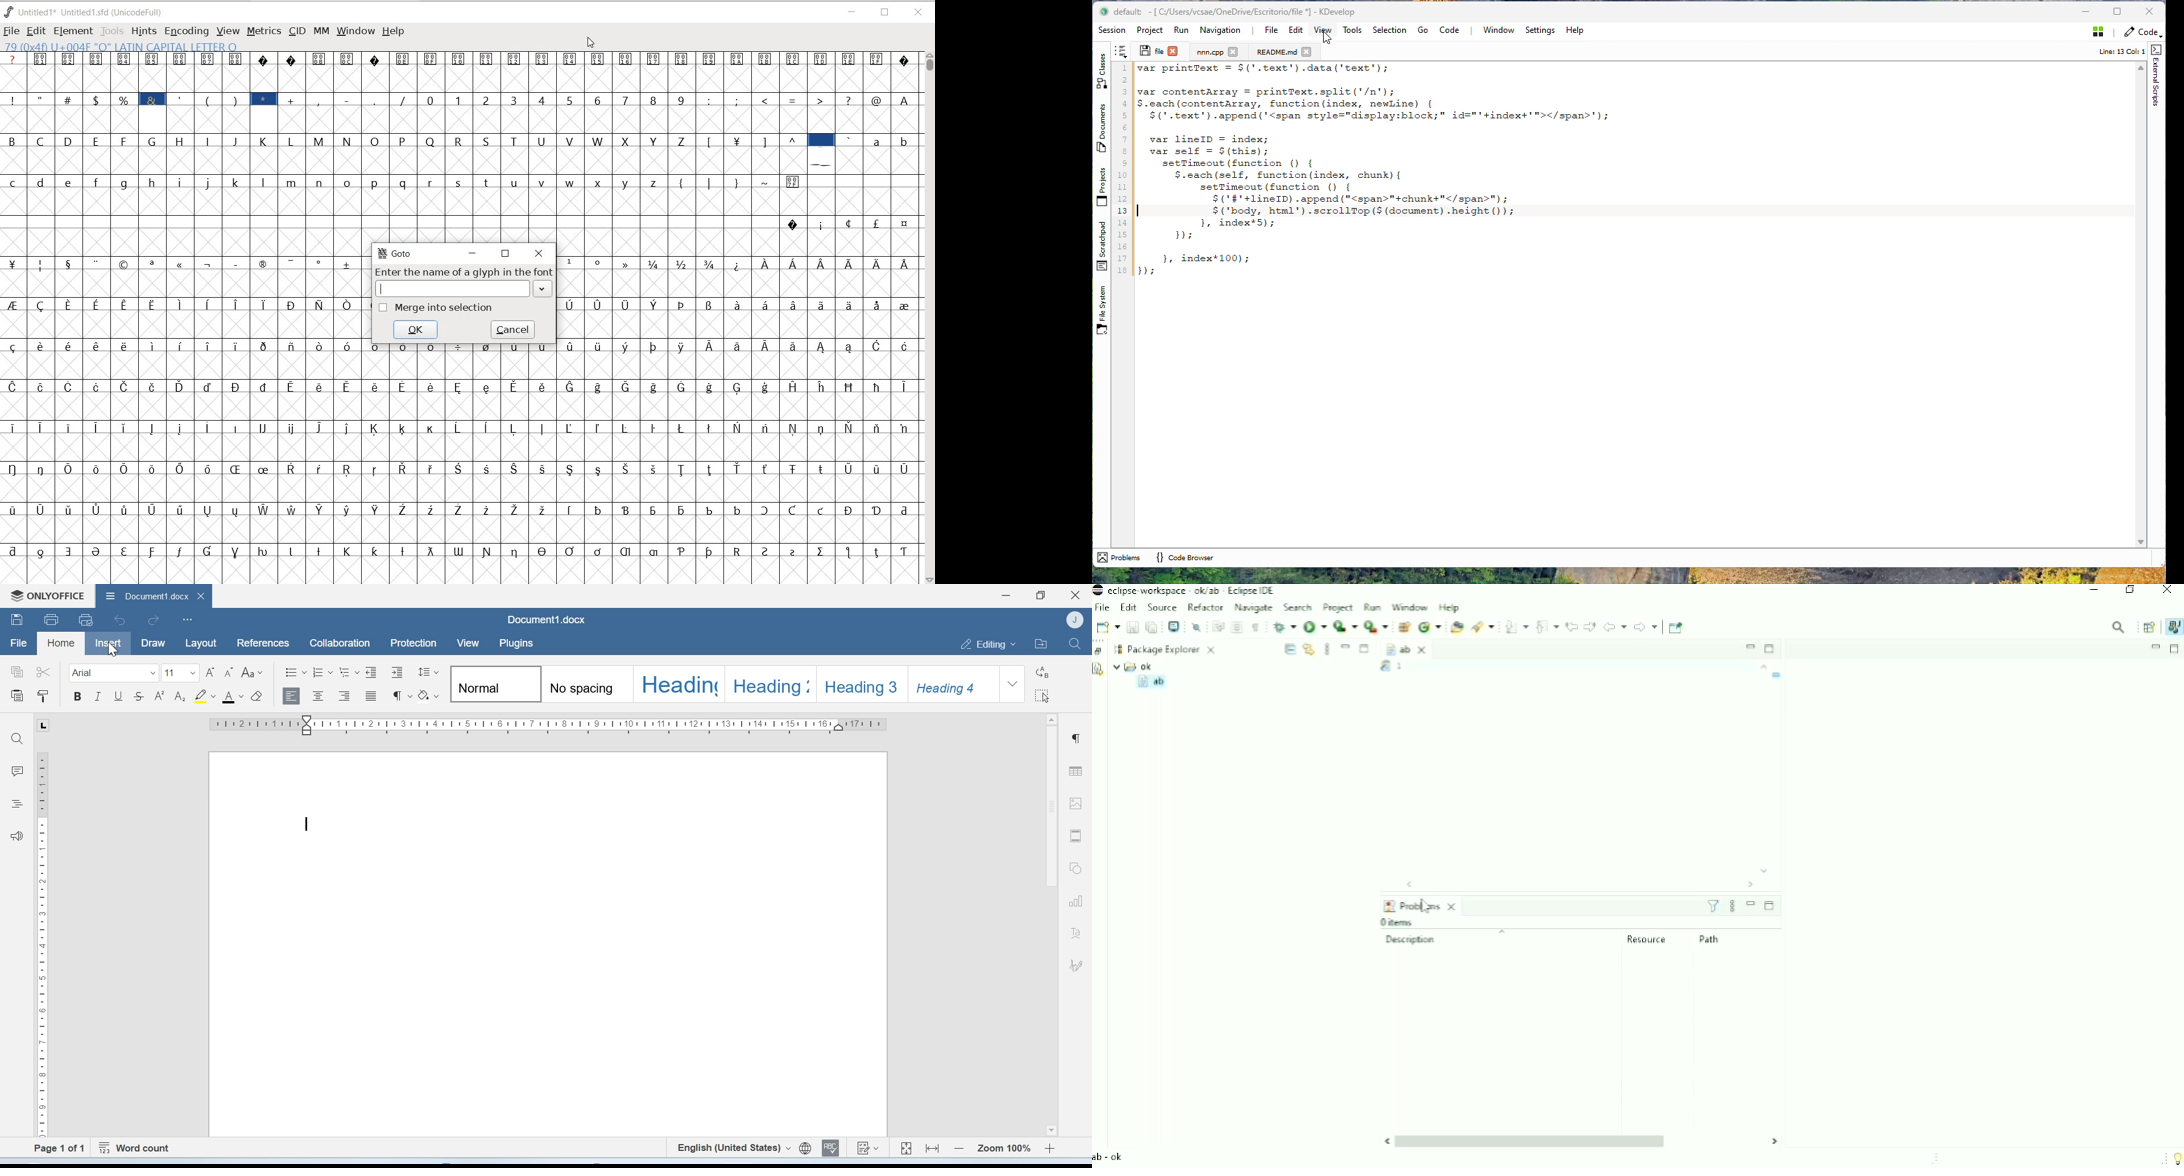 This screenshot has height=1176, width=2184. What do you see at coordinates (1572, 626) in the screenshot?
I see `Previous Edit Location` at bounding box center [1572, 626].